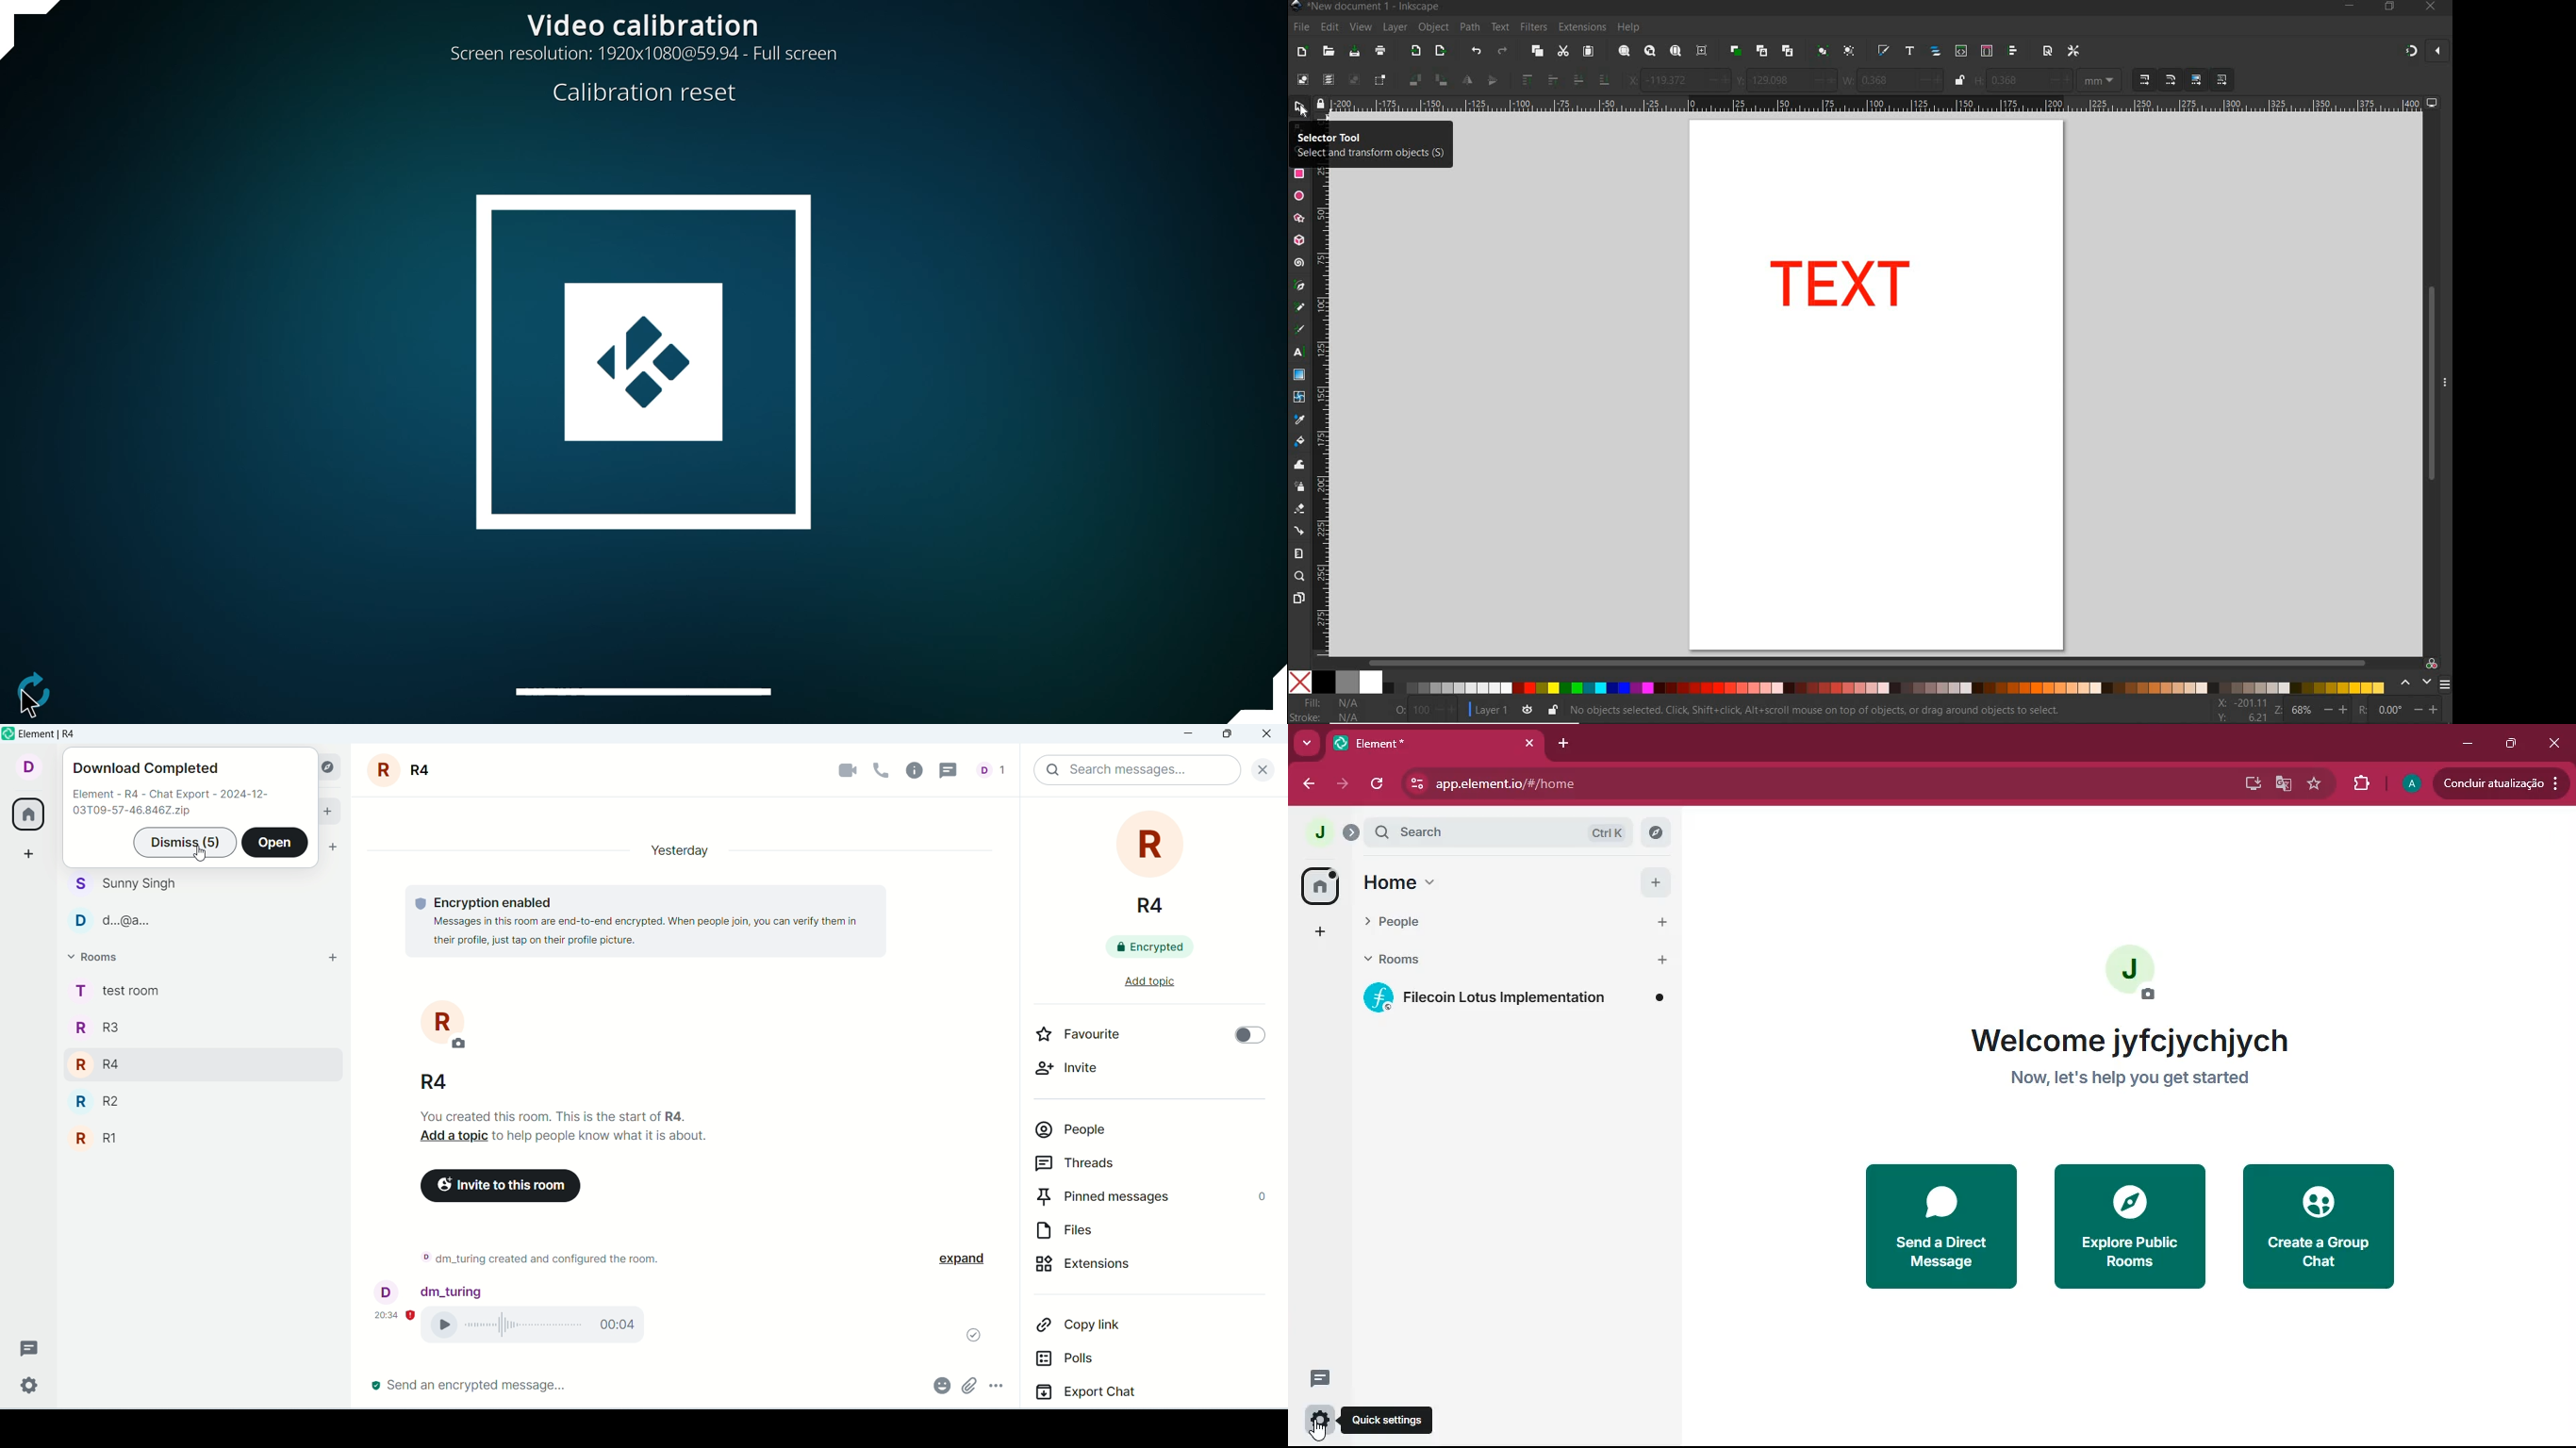 The width and height of the screenshot is (2576, 1456). Describe the element at coordinates (1299, 442) in the screenshot. I see `PAINT BUCKET TOOL` at that location.